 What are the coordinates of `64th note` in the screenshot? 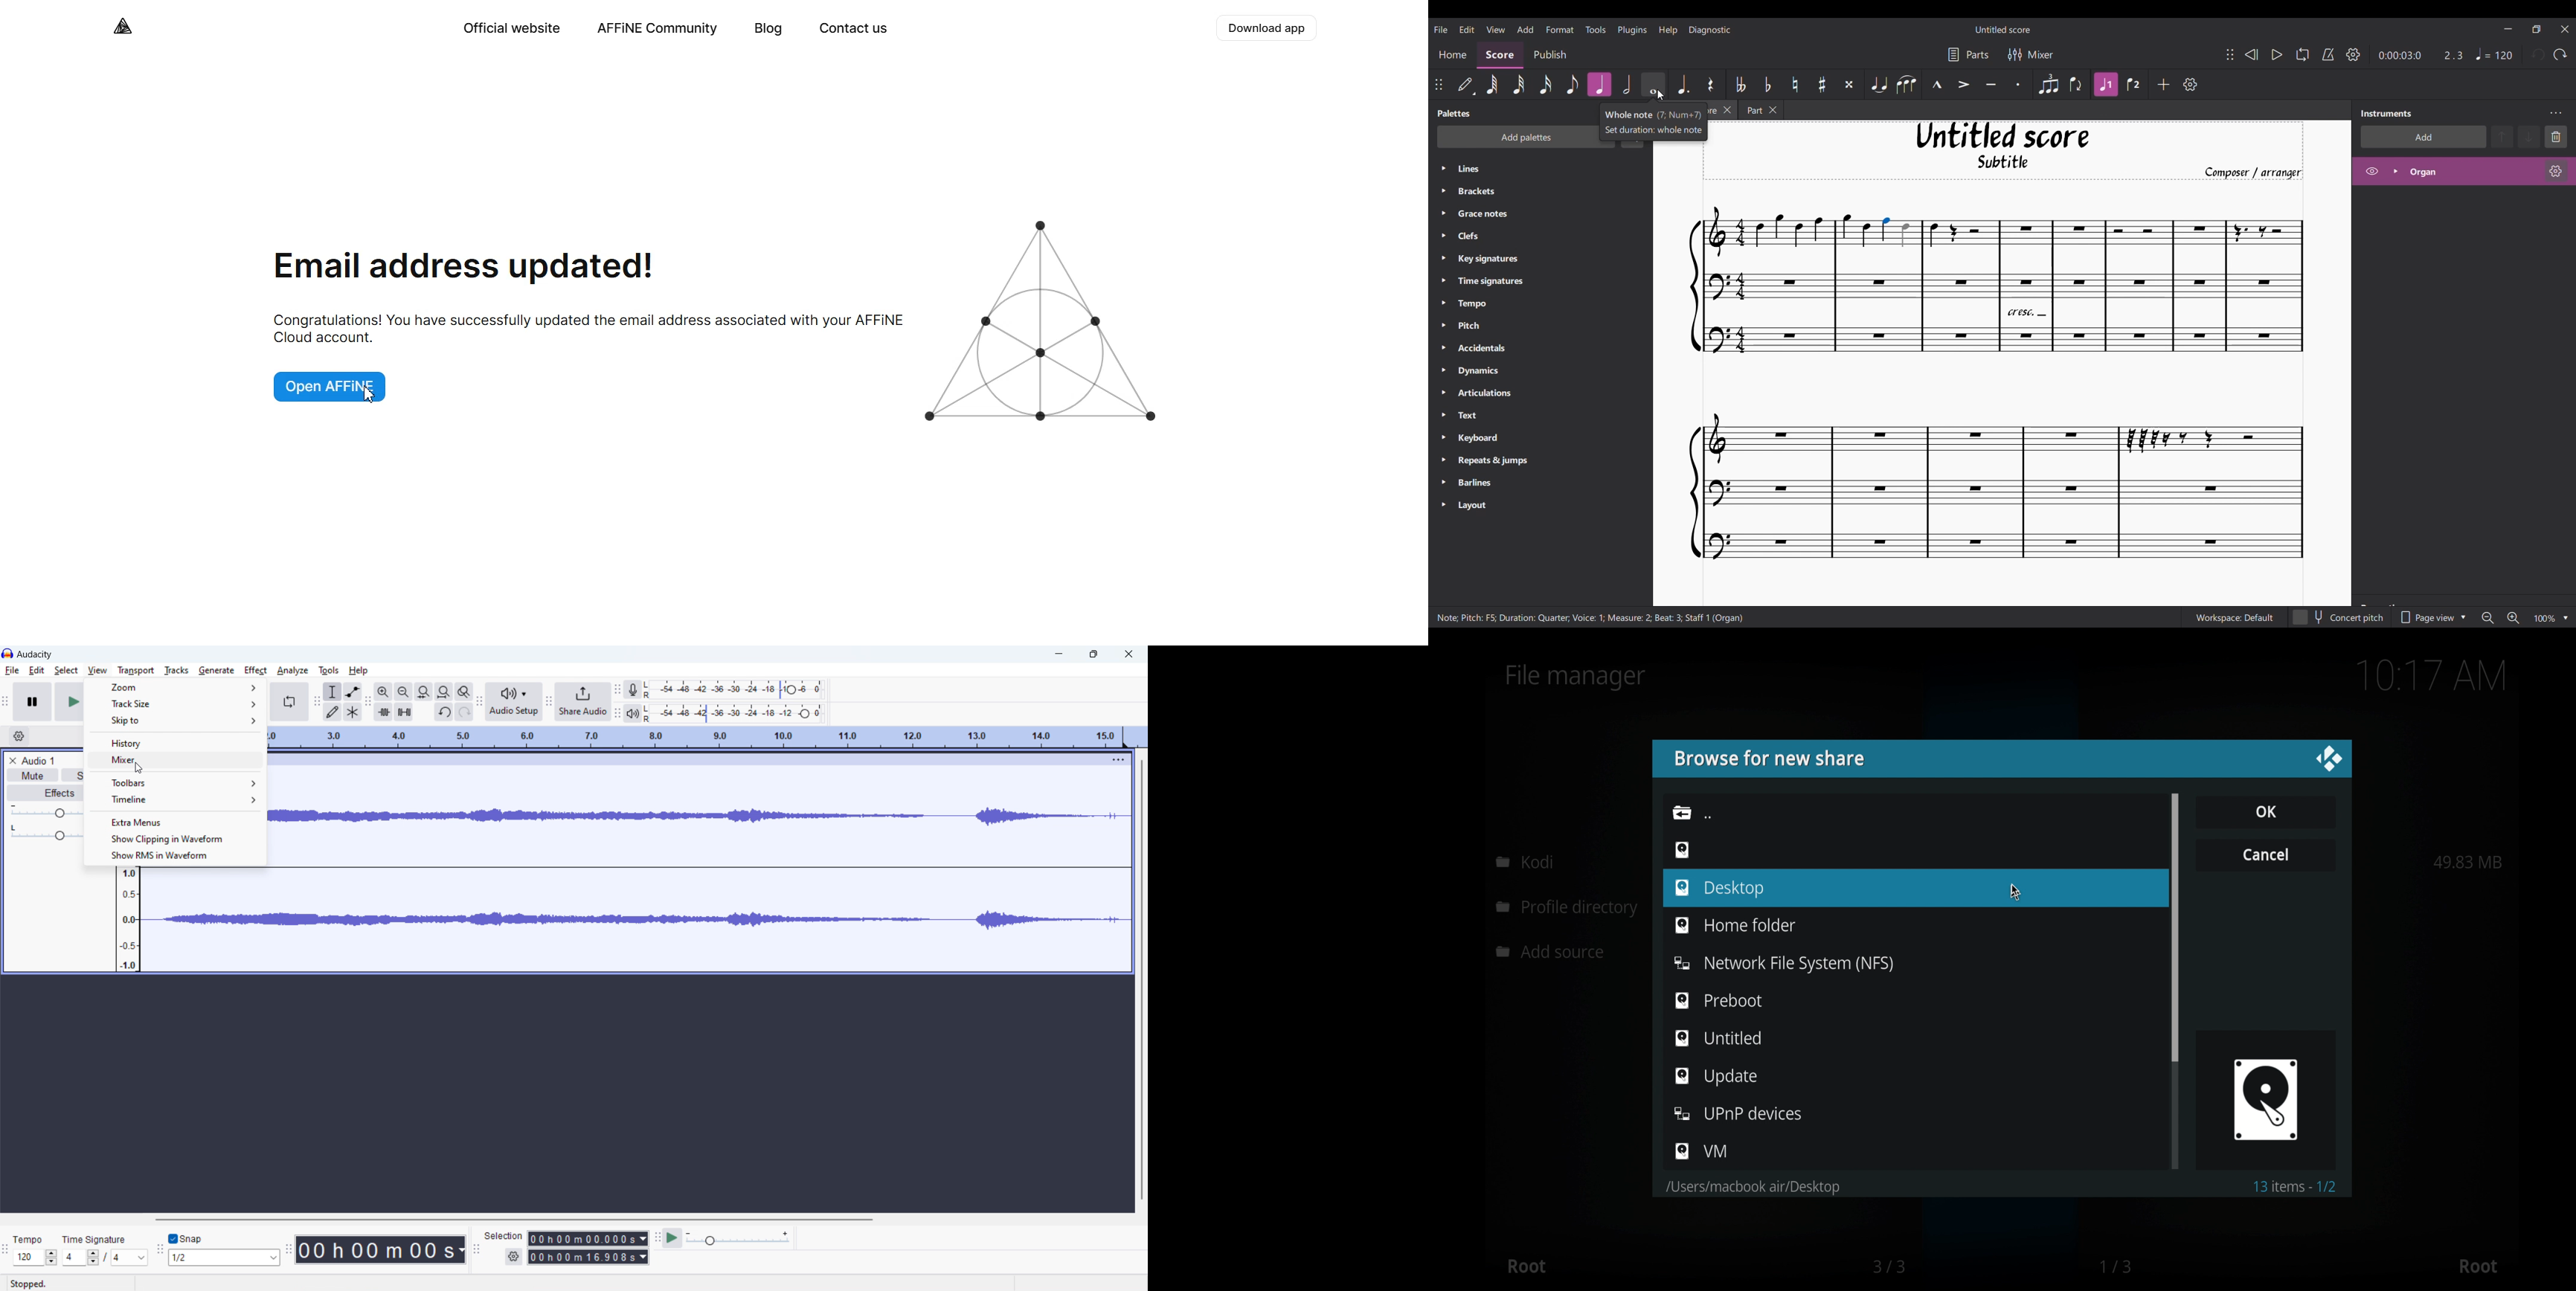 It's located at (1493, 85).